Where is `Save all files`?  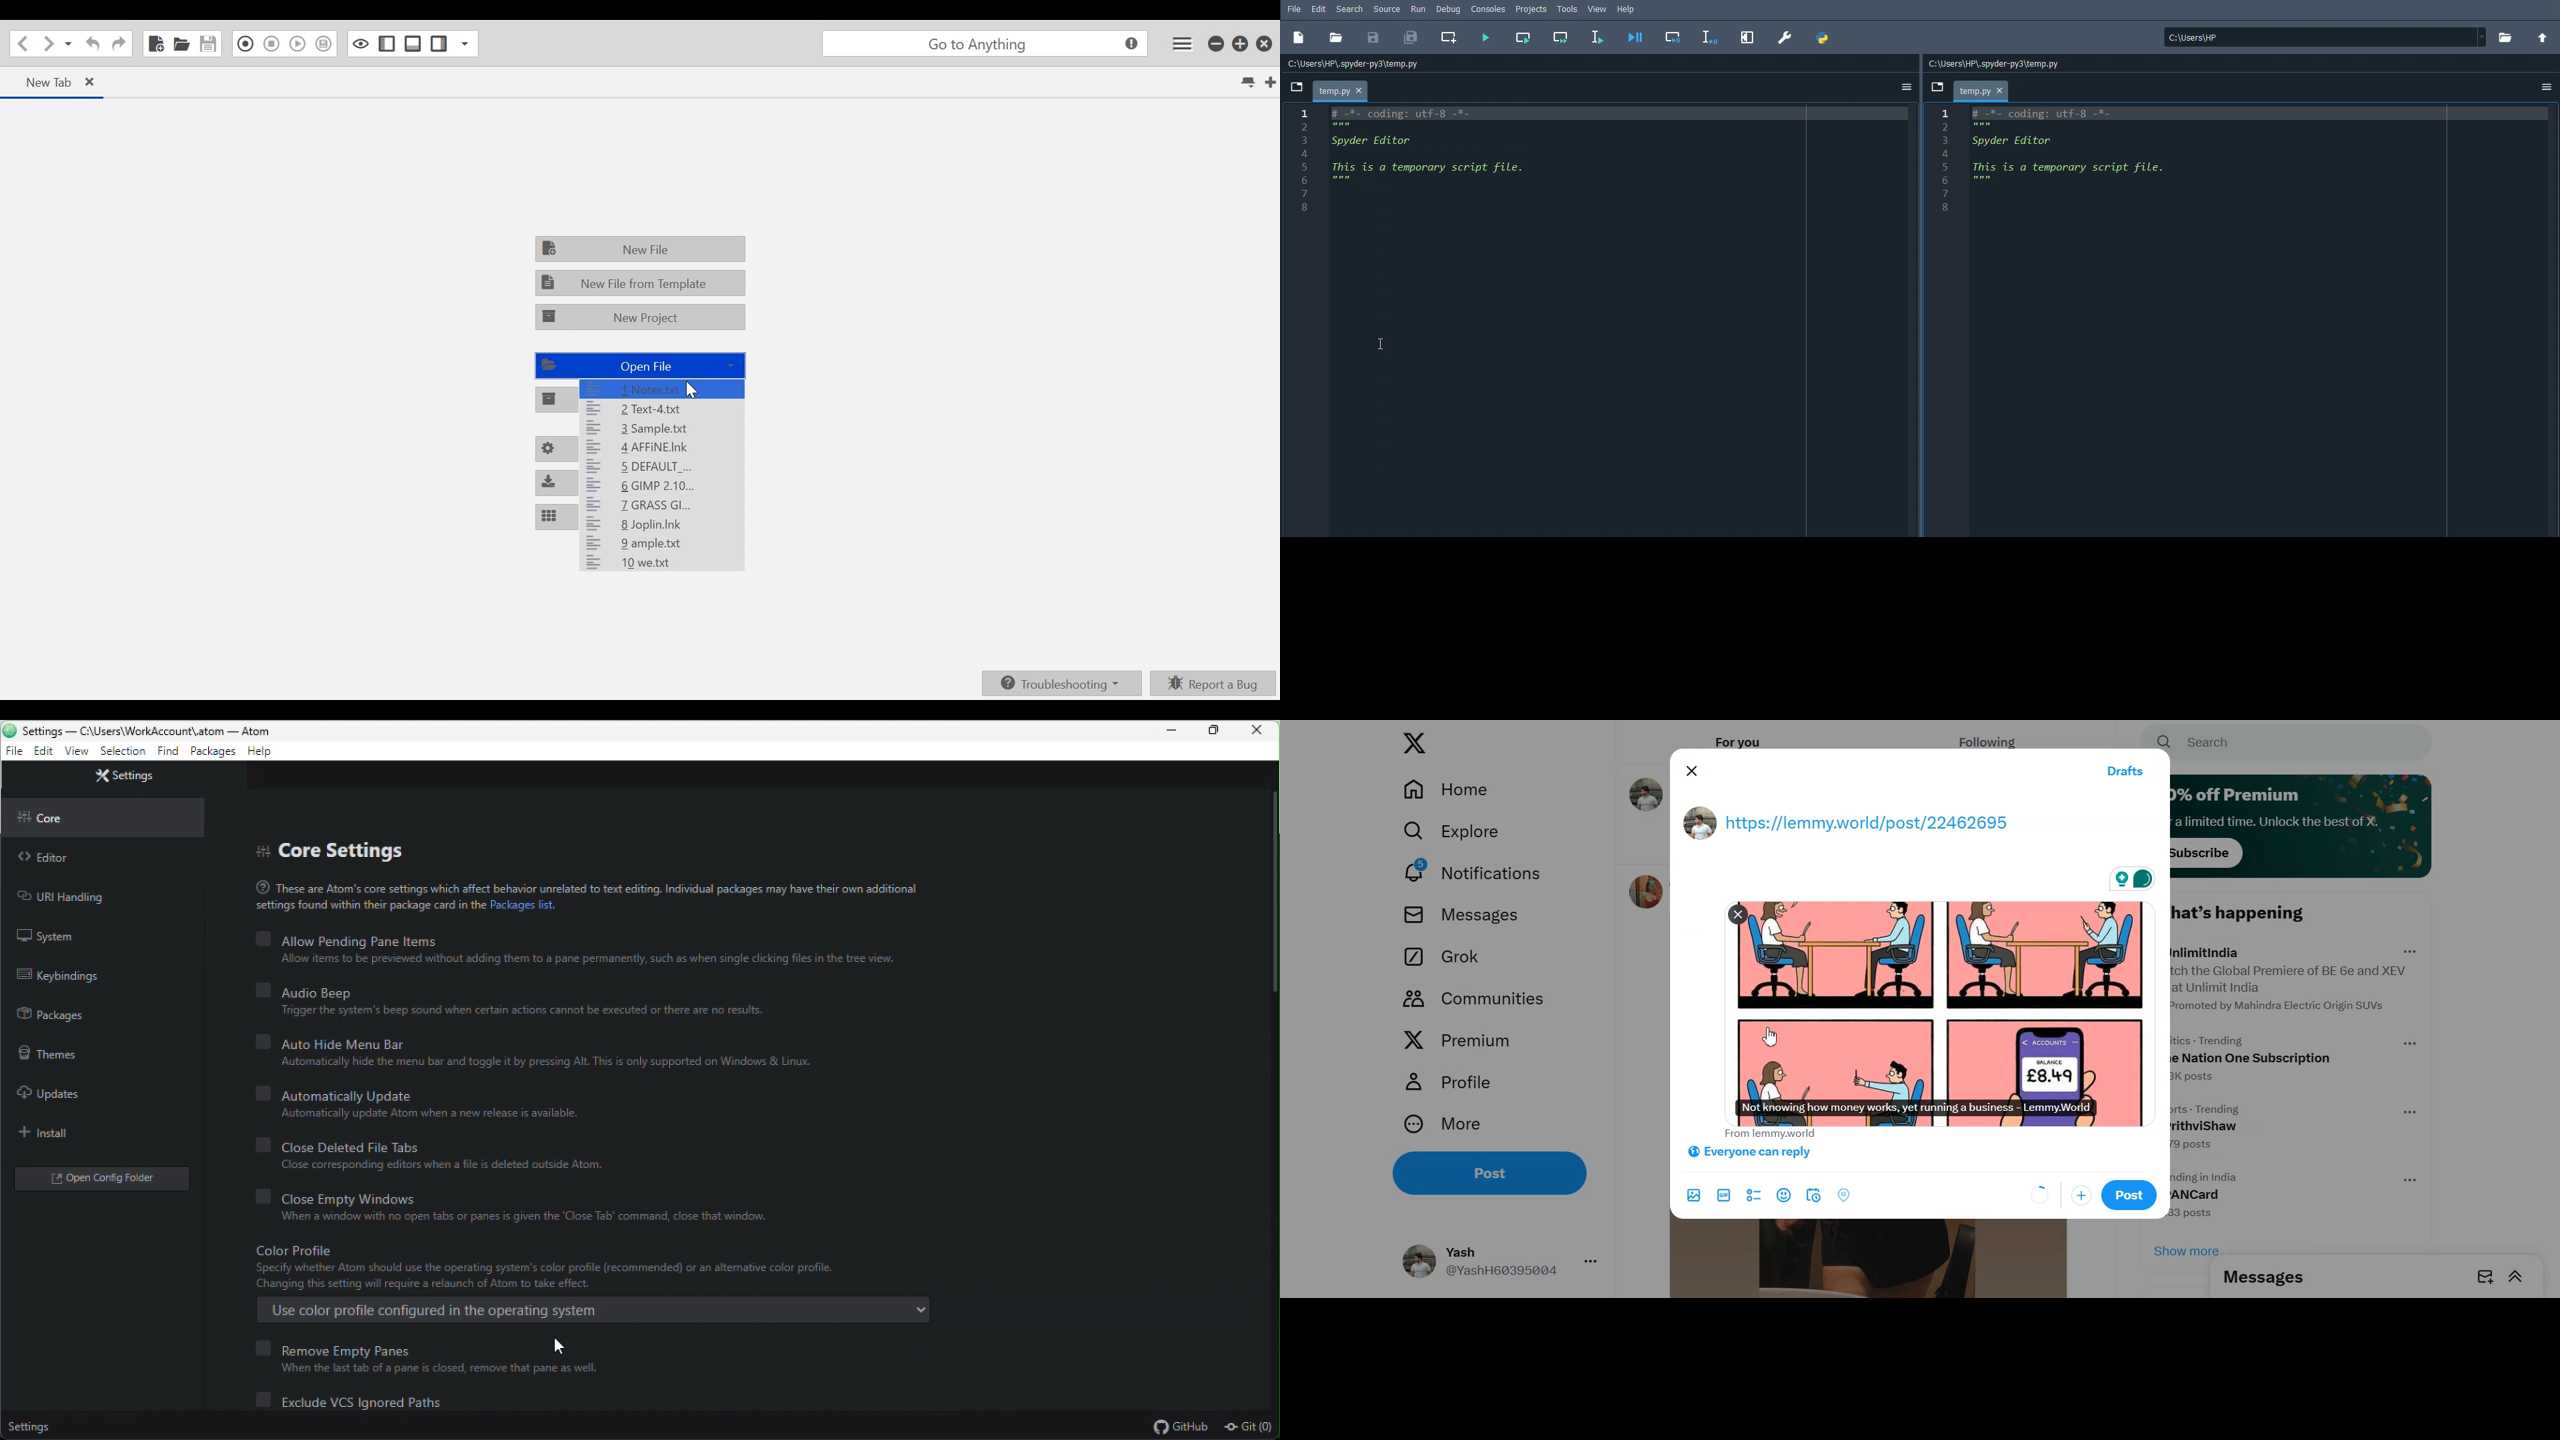 Save all files is located at coordinates (1412, 37).